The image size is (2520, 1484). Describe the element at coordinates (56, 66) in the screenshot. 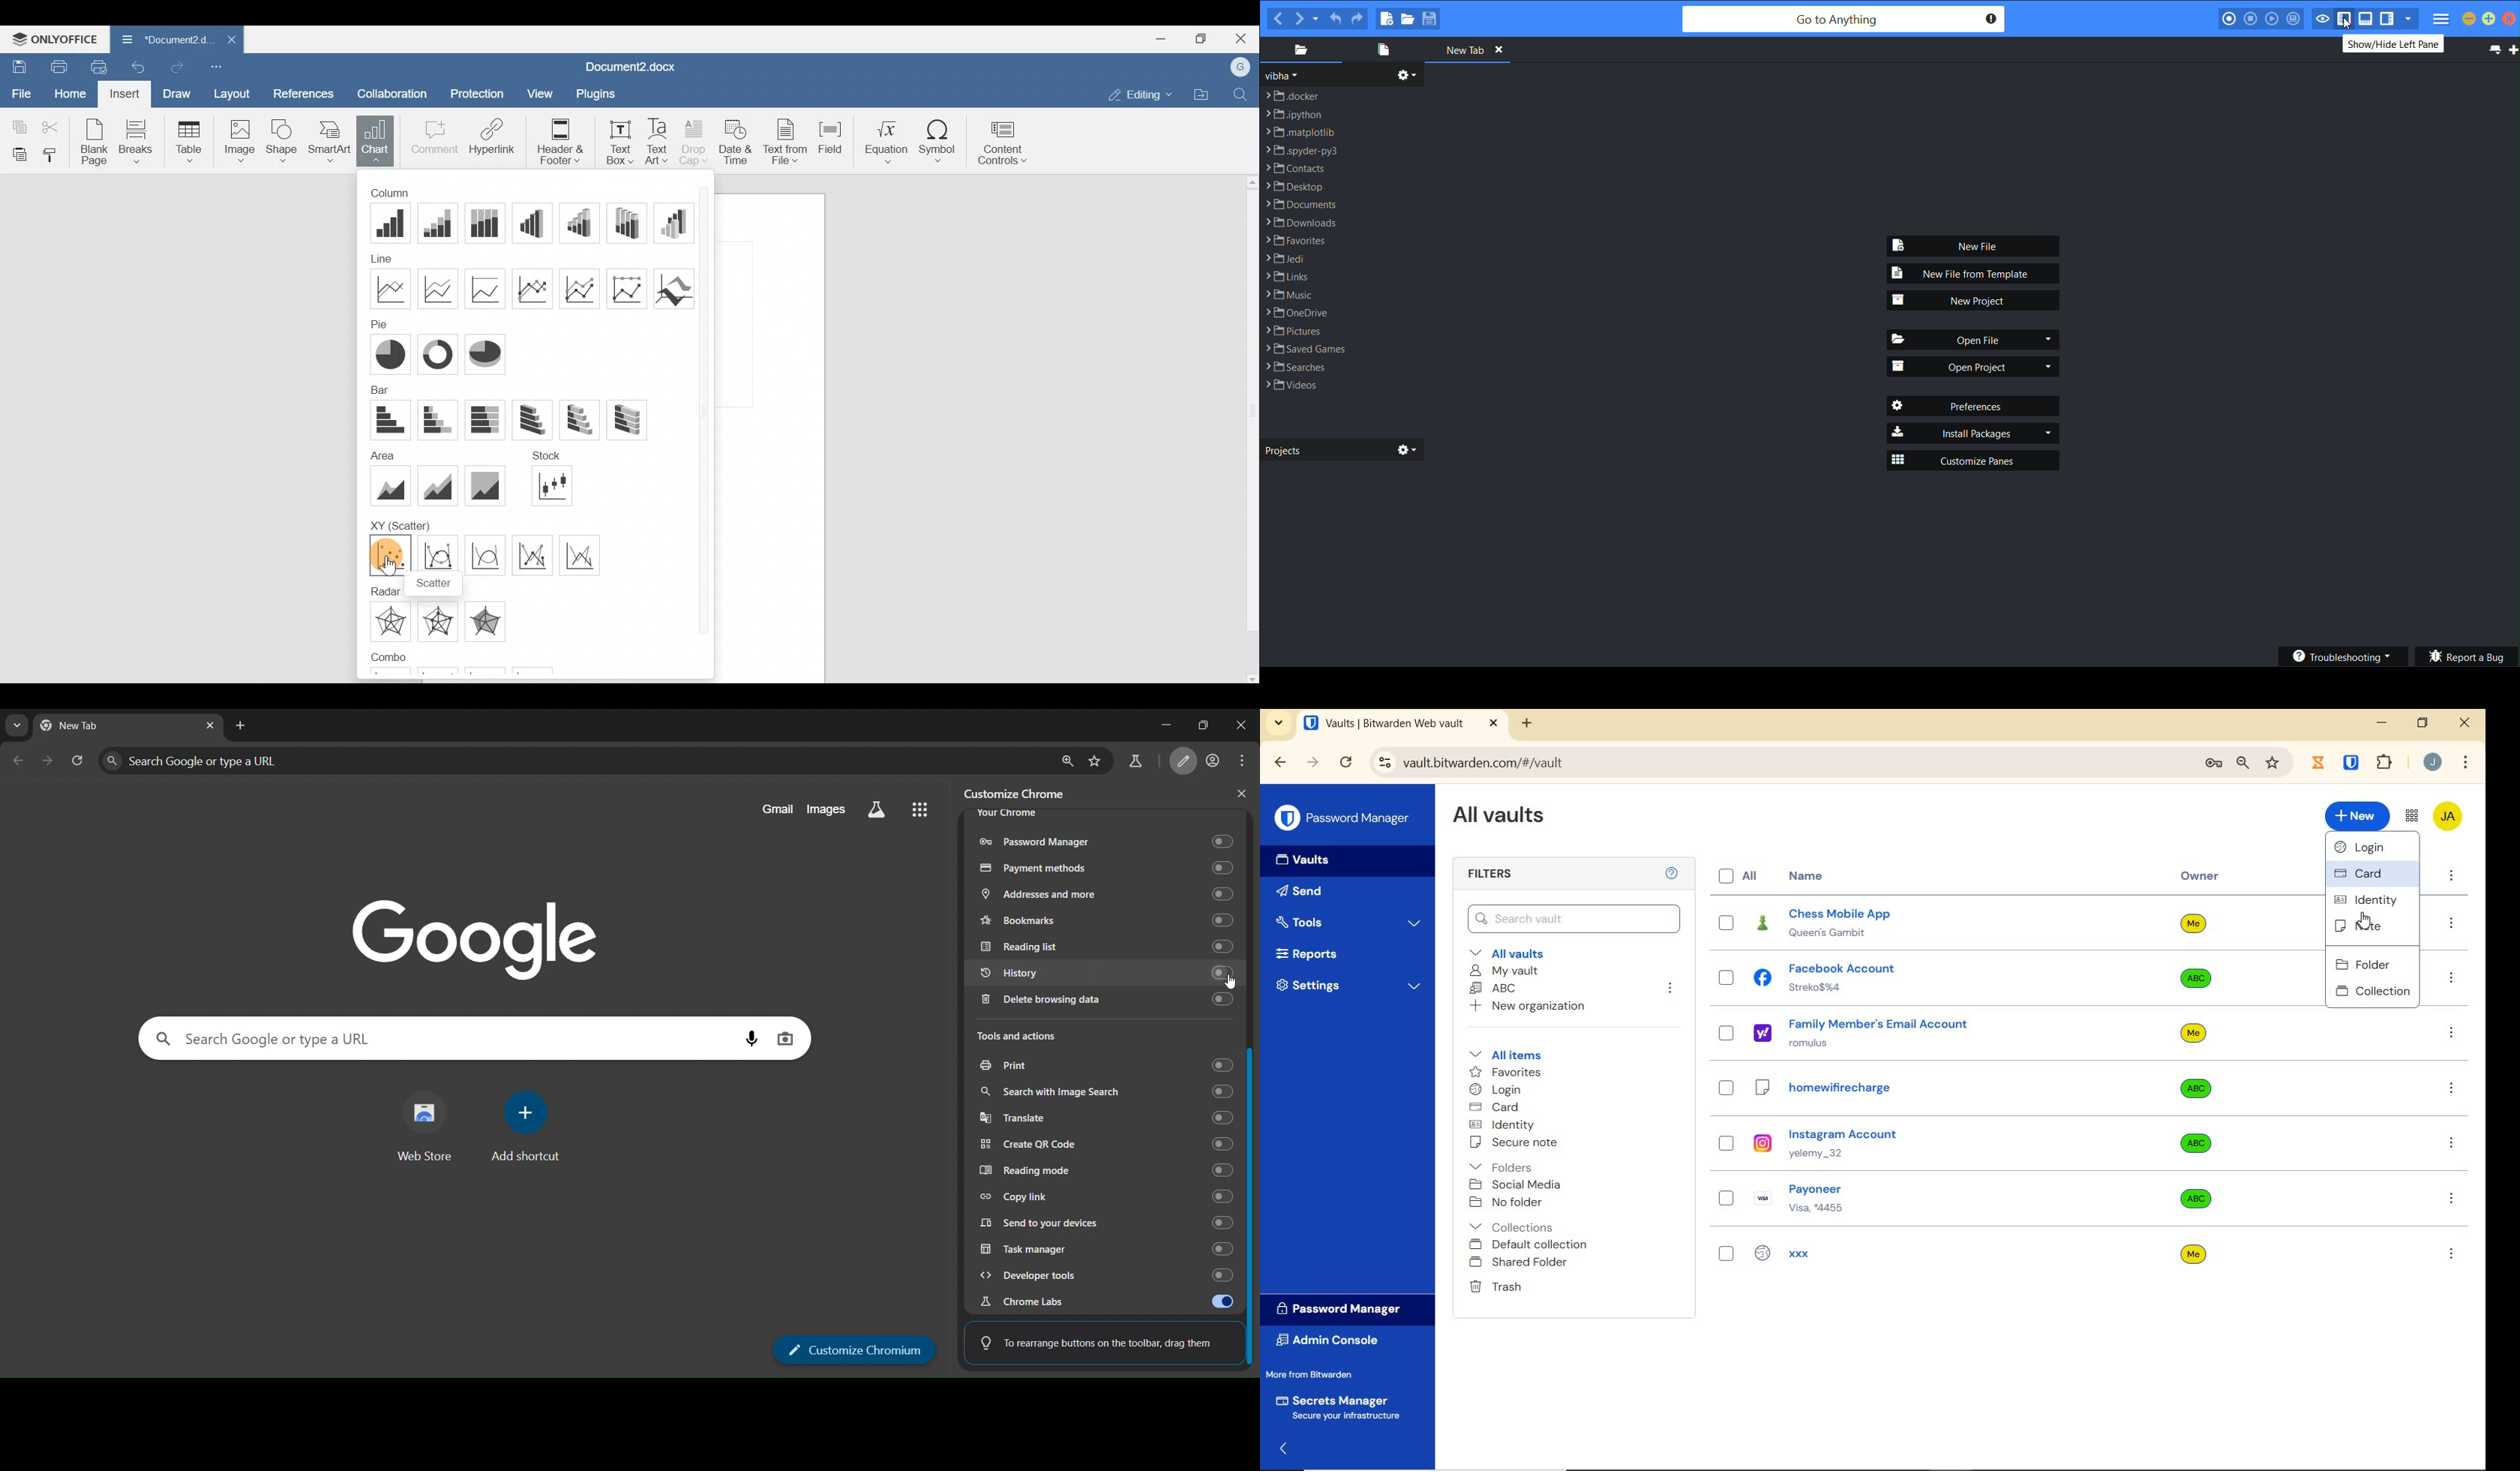

I see `Print file` at that location.